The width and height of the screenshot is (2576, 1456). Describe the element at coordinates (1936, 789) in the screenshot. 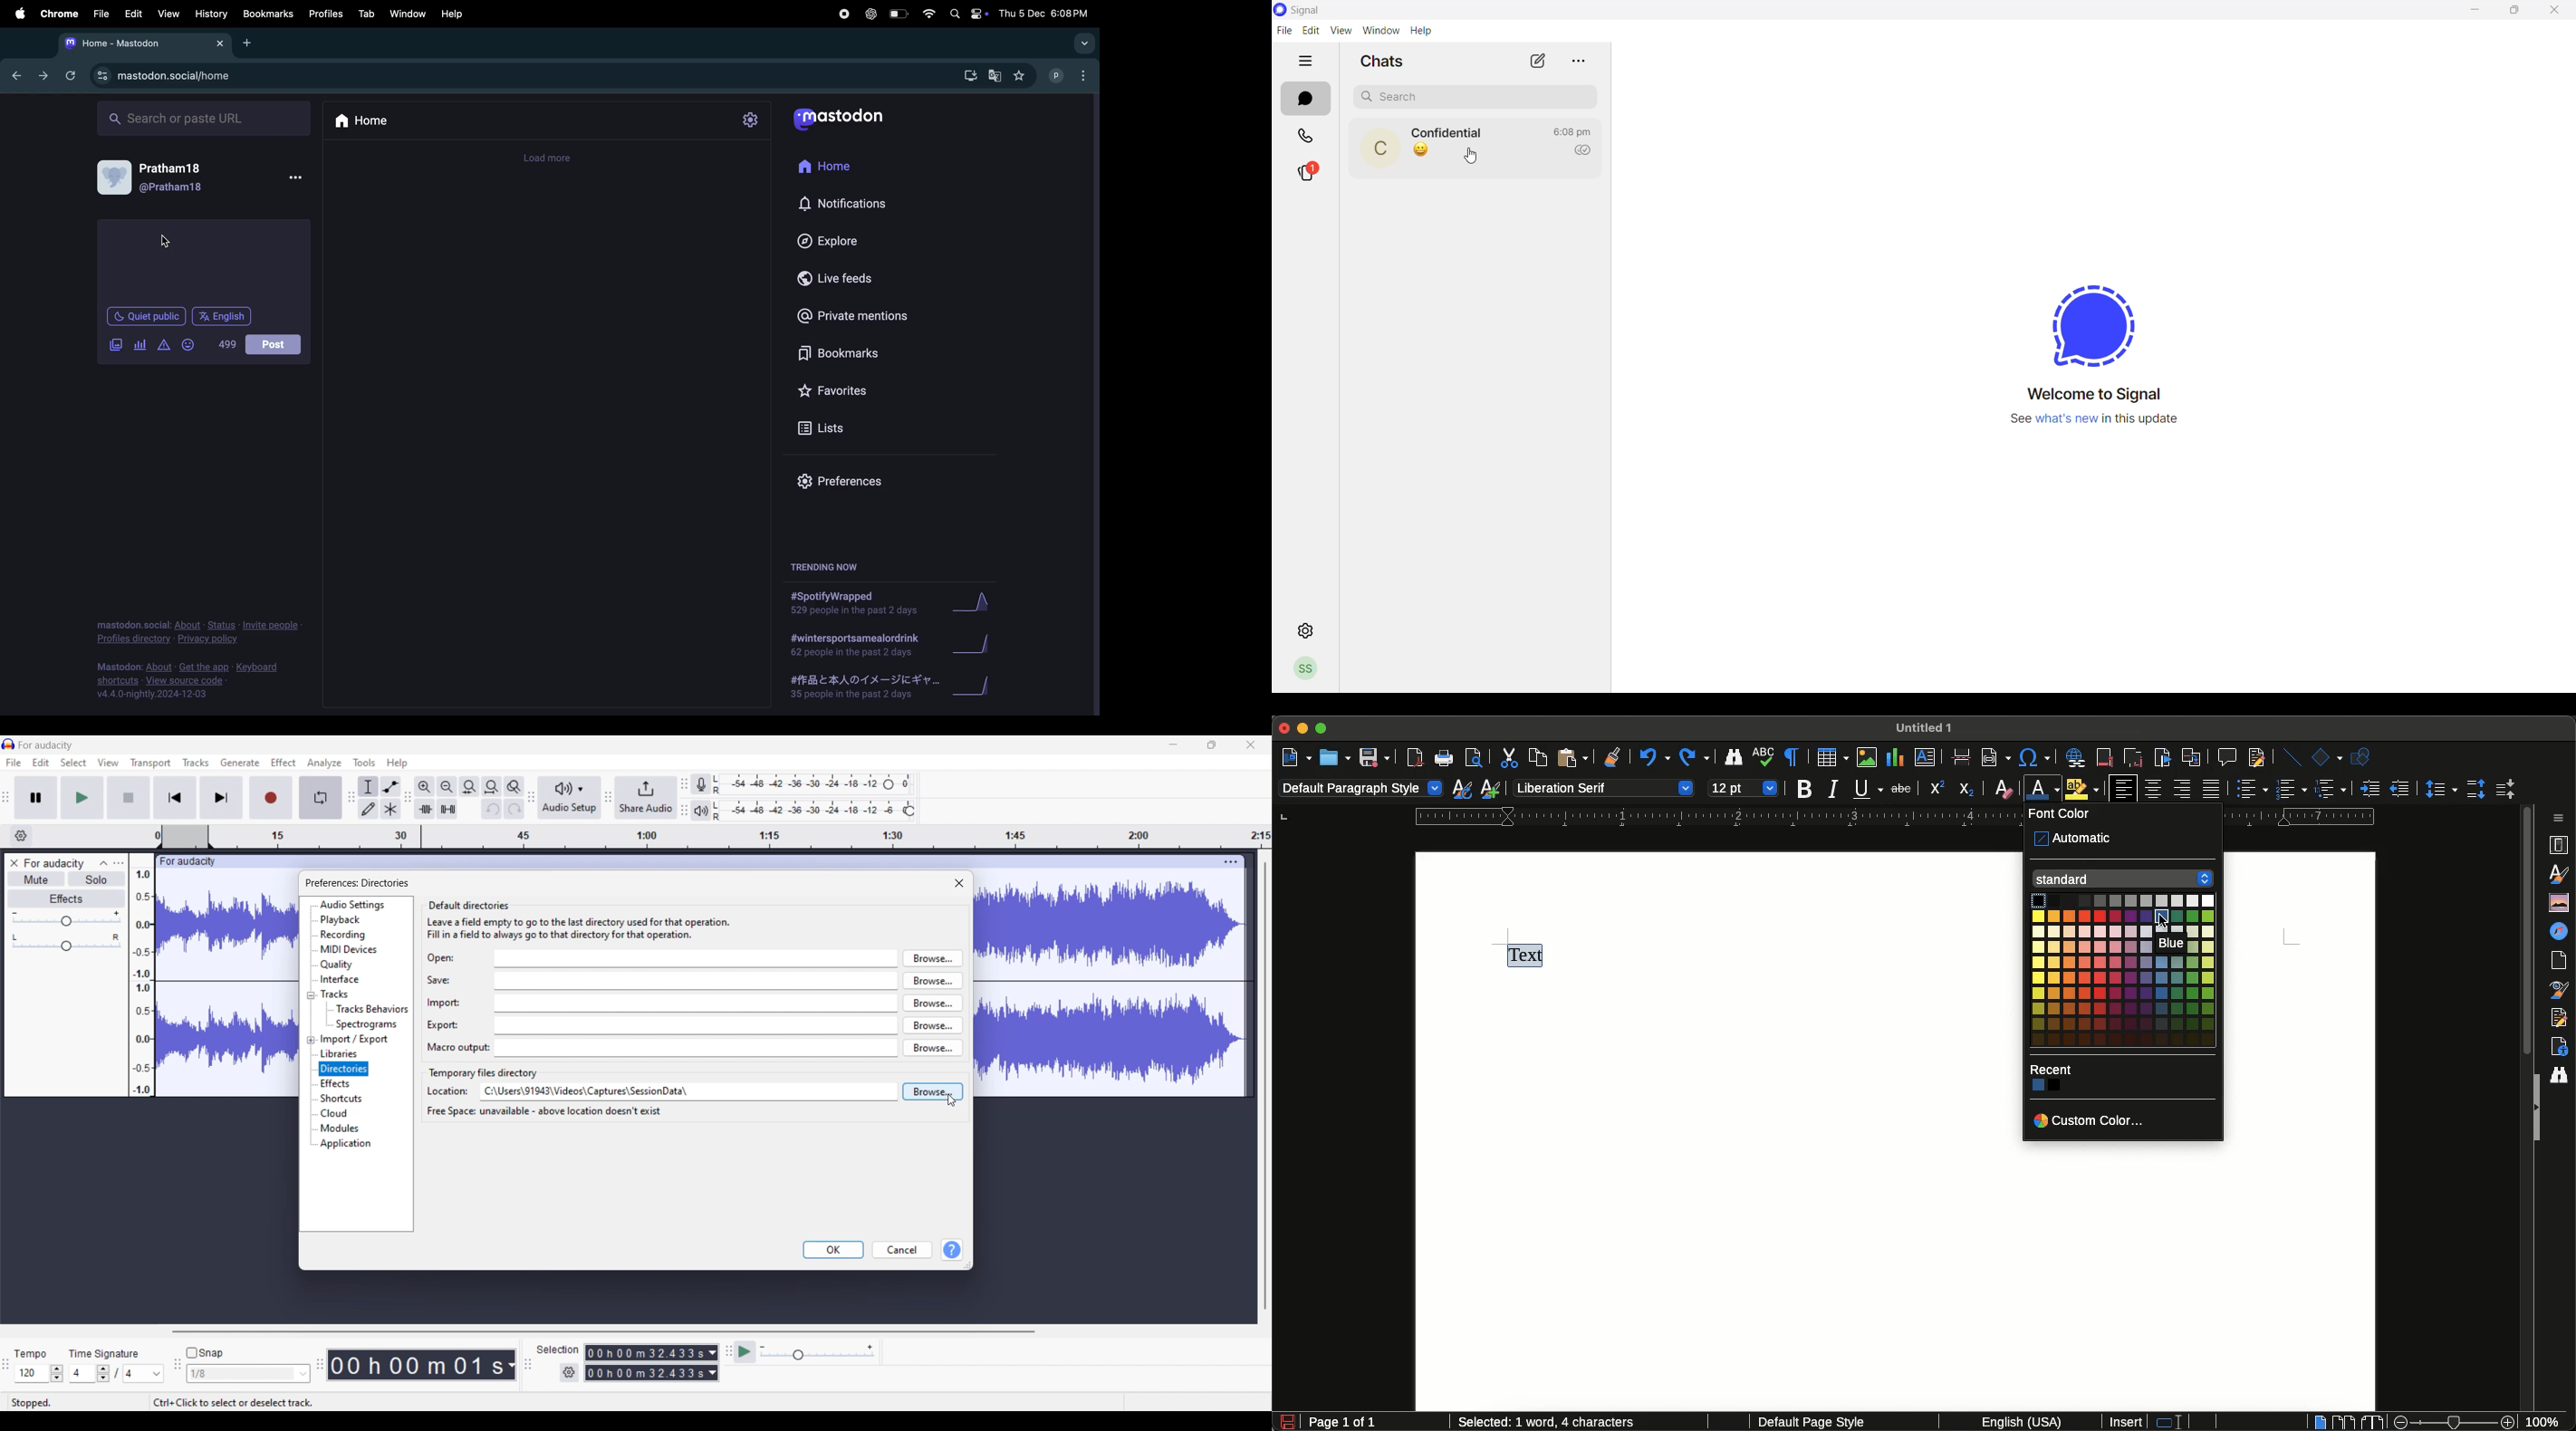

I see `Superscript` at that location.